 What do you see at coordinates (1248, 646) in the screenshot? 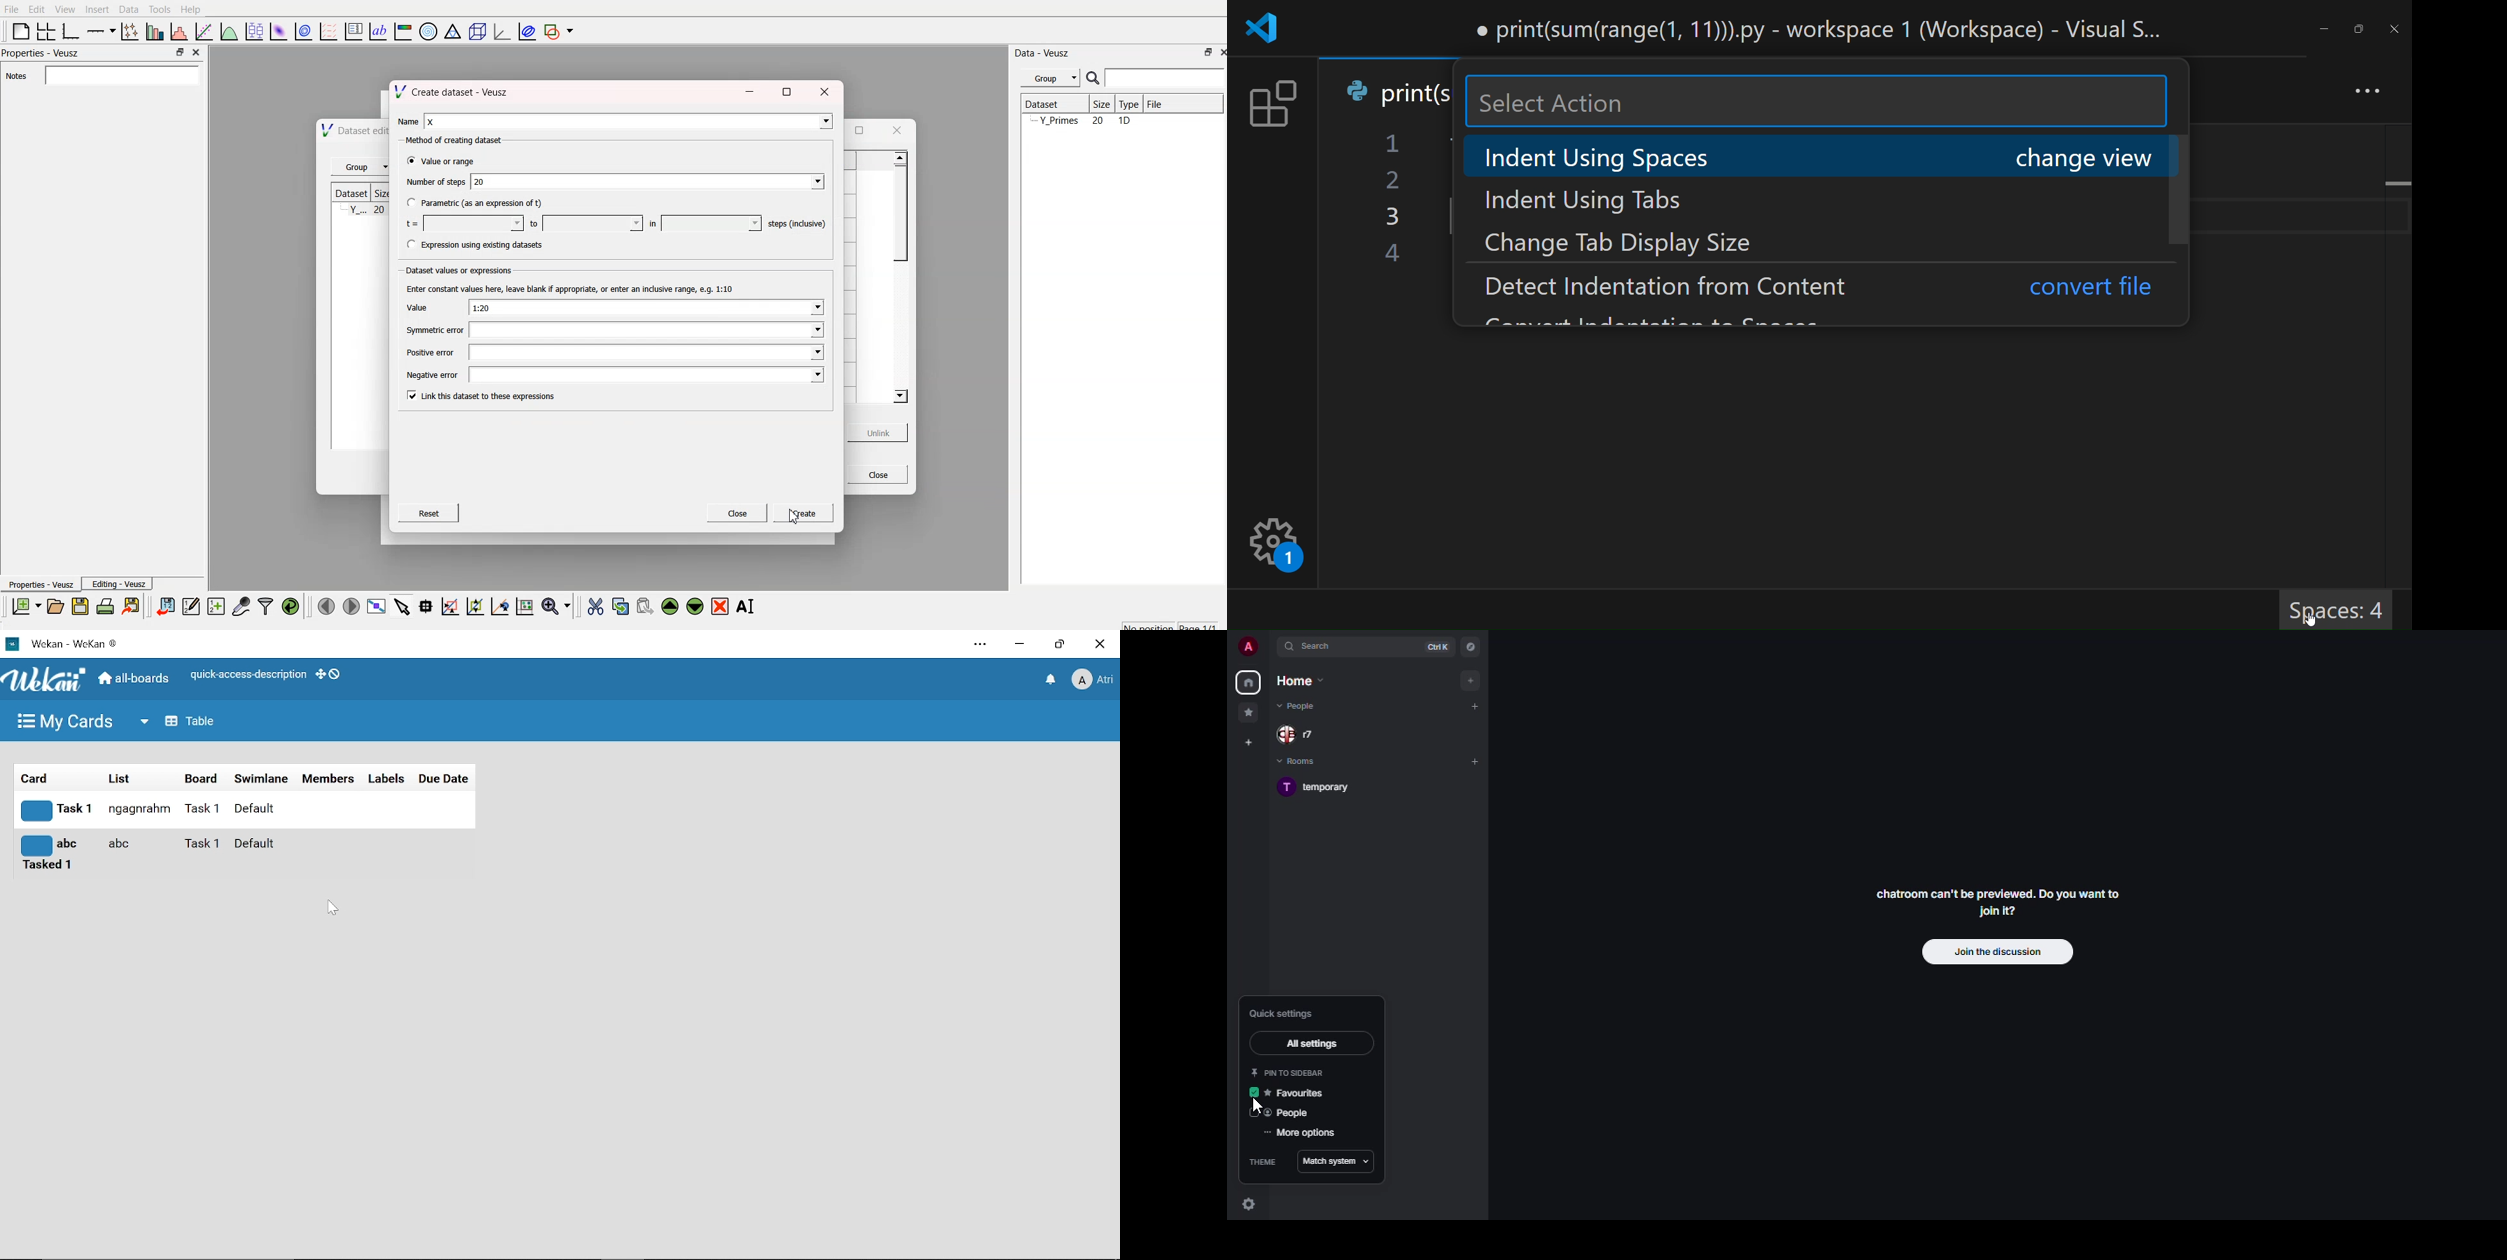
I see `profile` at bounding box center [1248, 646].